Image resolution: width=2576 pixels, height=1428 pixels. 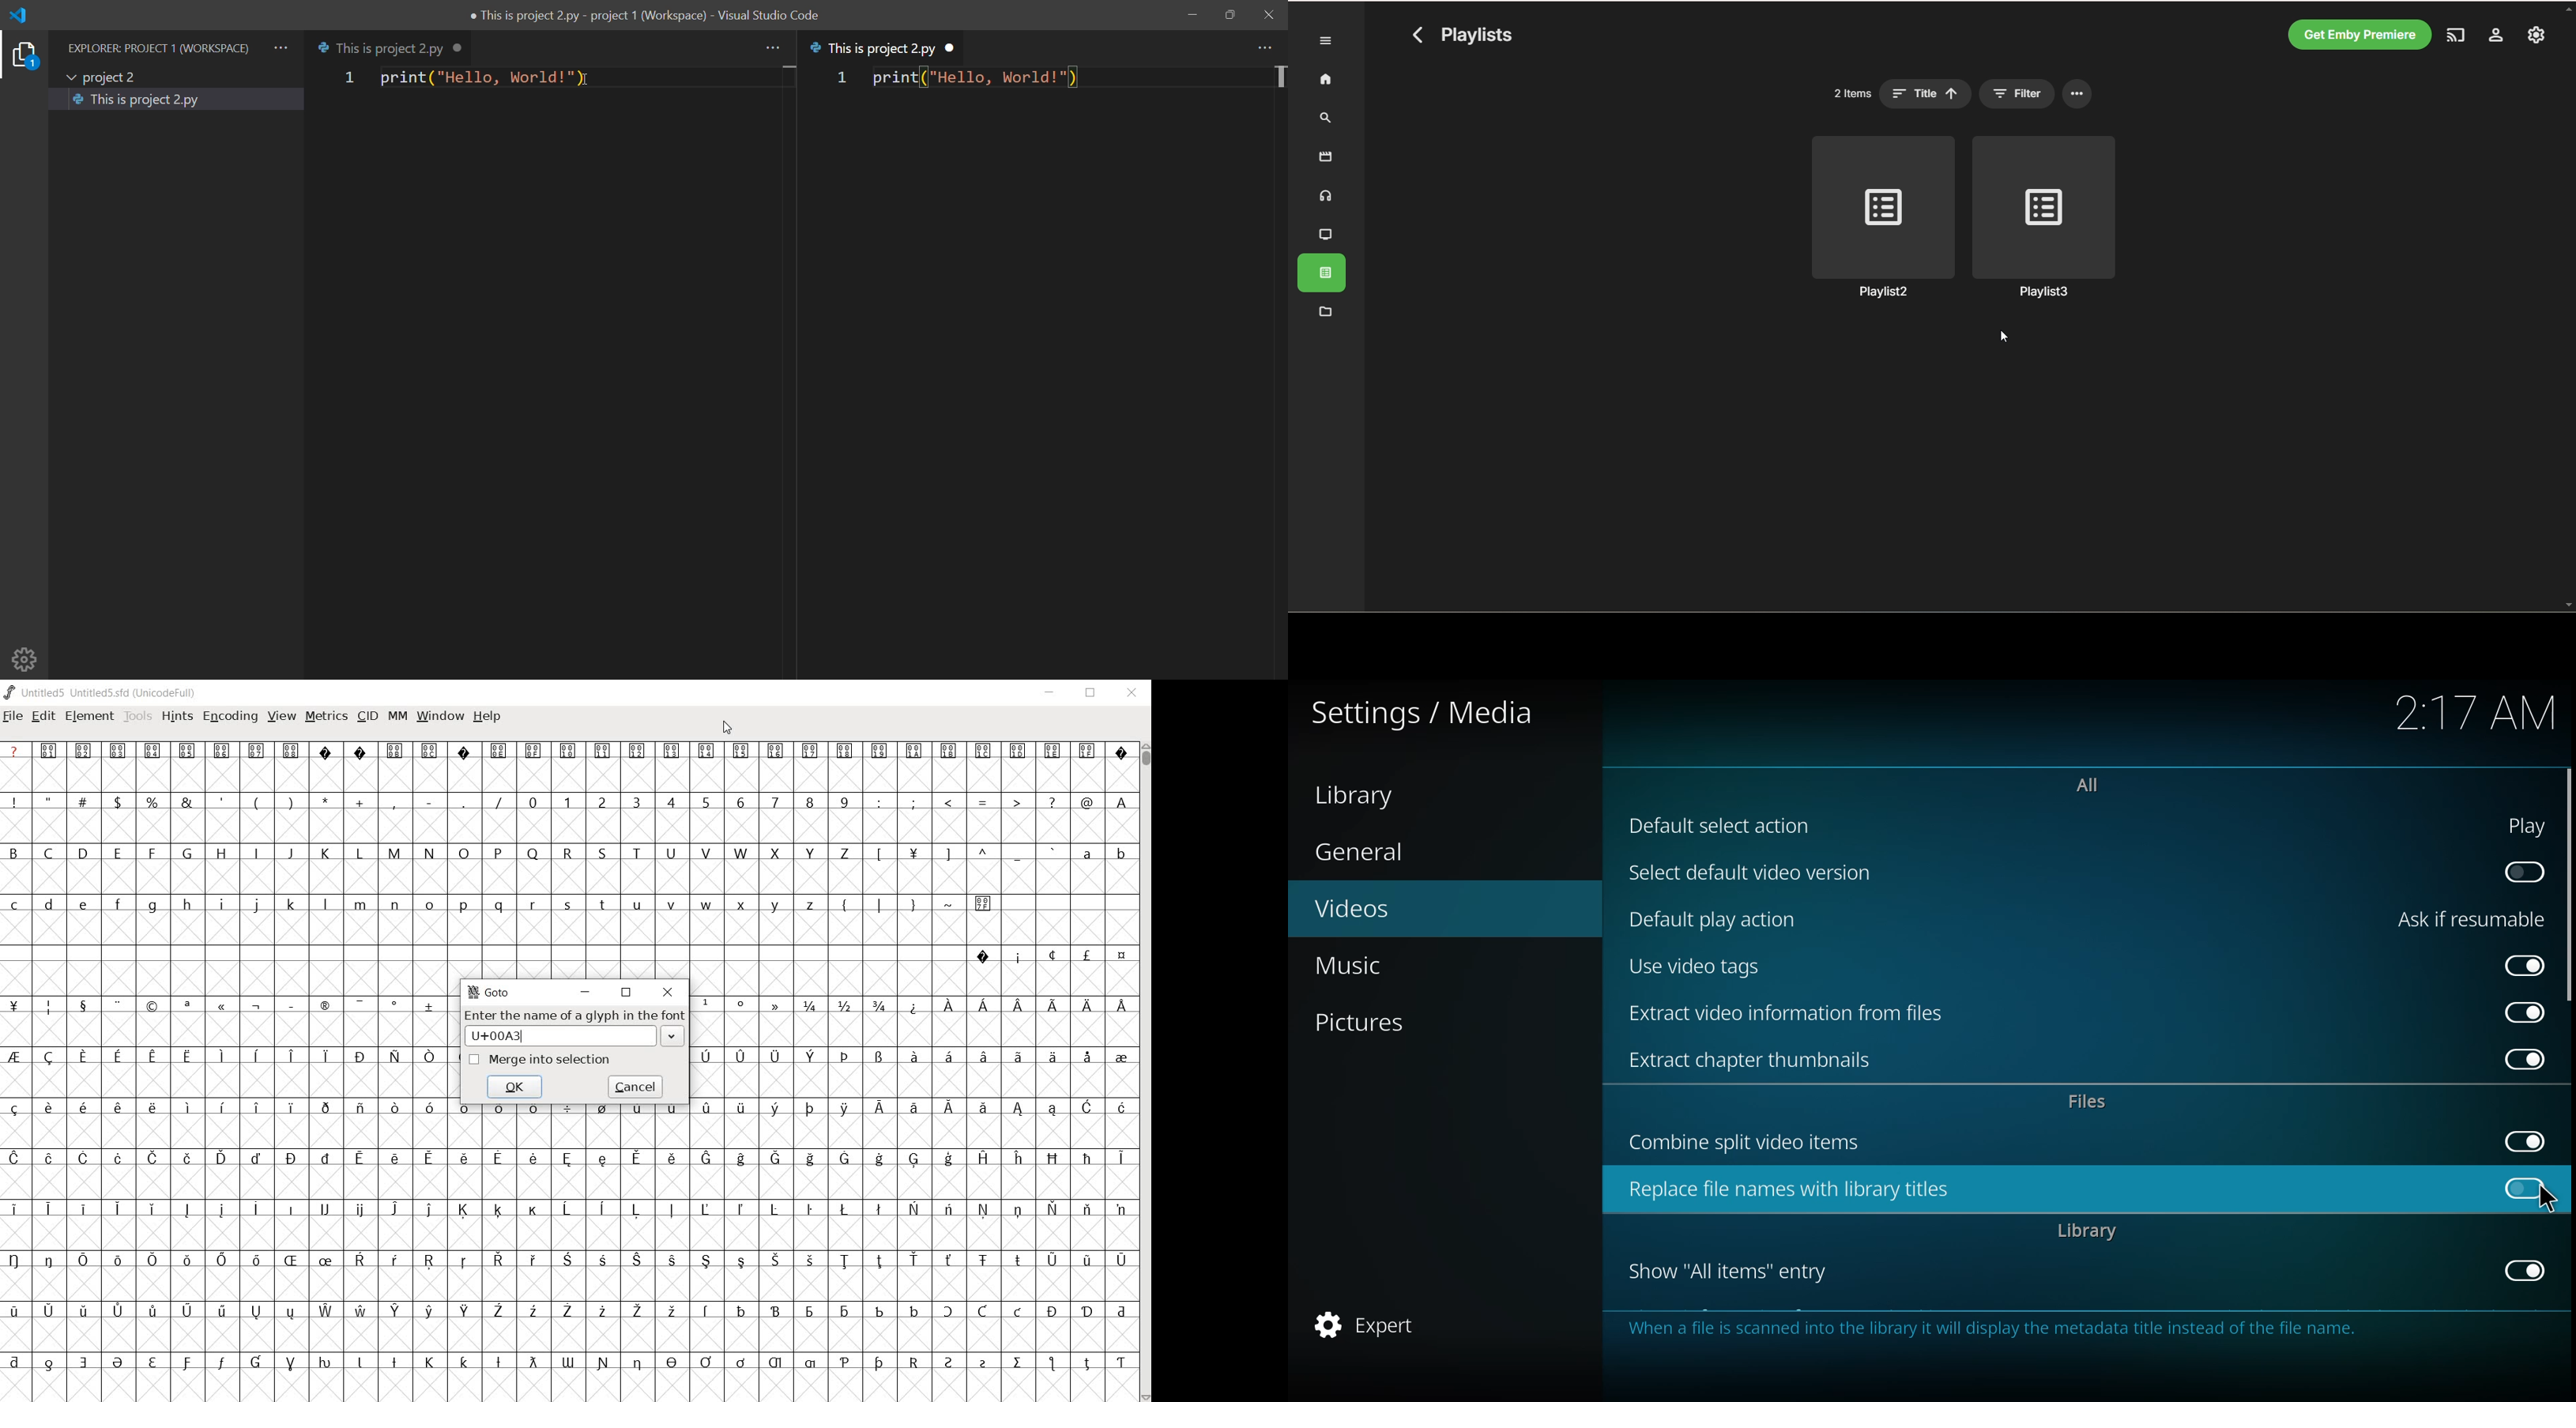 I want to click on ;, so click(x=914, y=803).